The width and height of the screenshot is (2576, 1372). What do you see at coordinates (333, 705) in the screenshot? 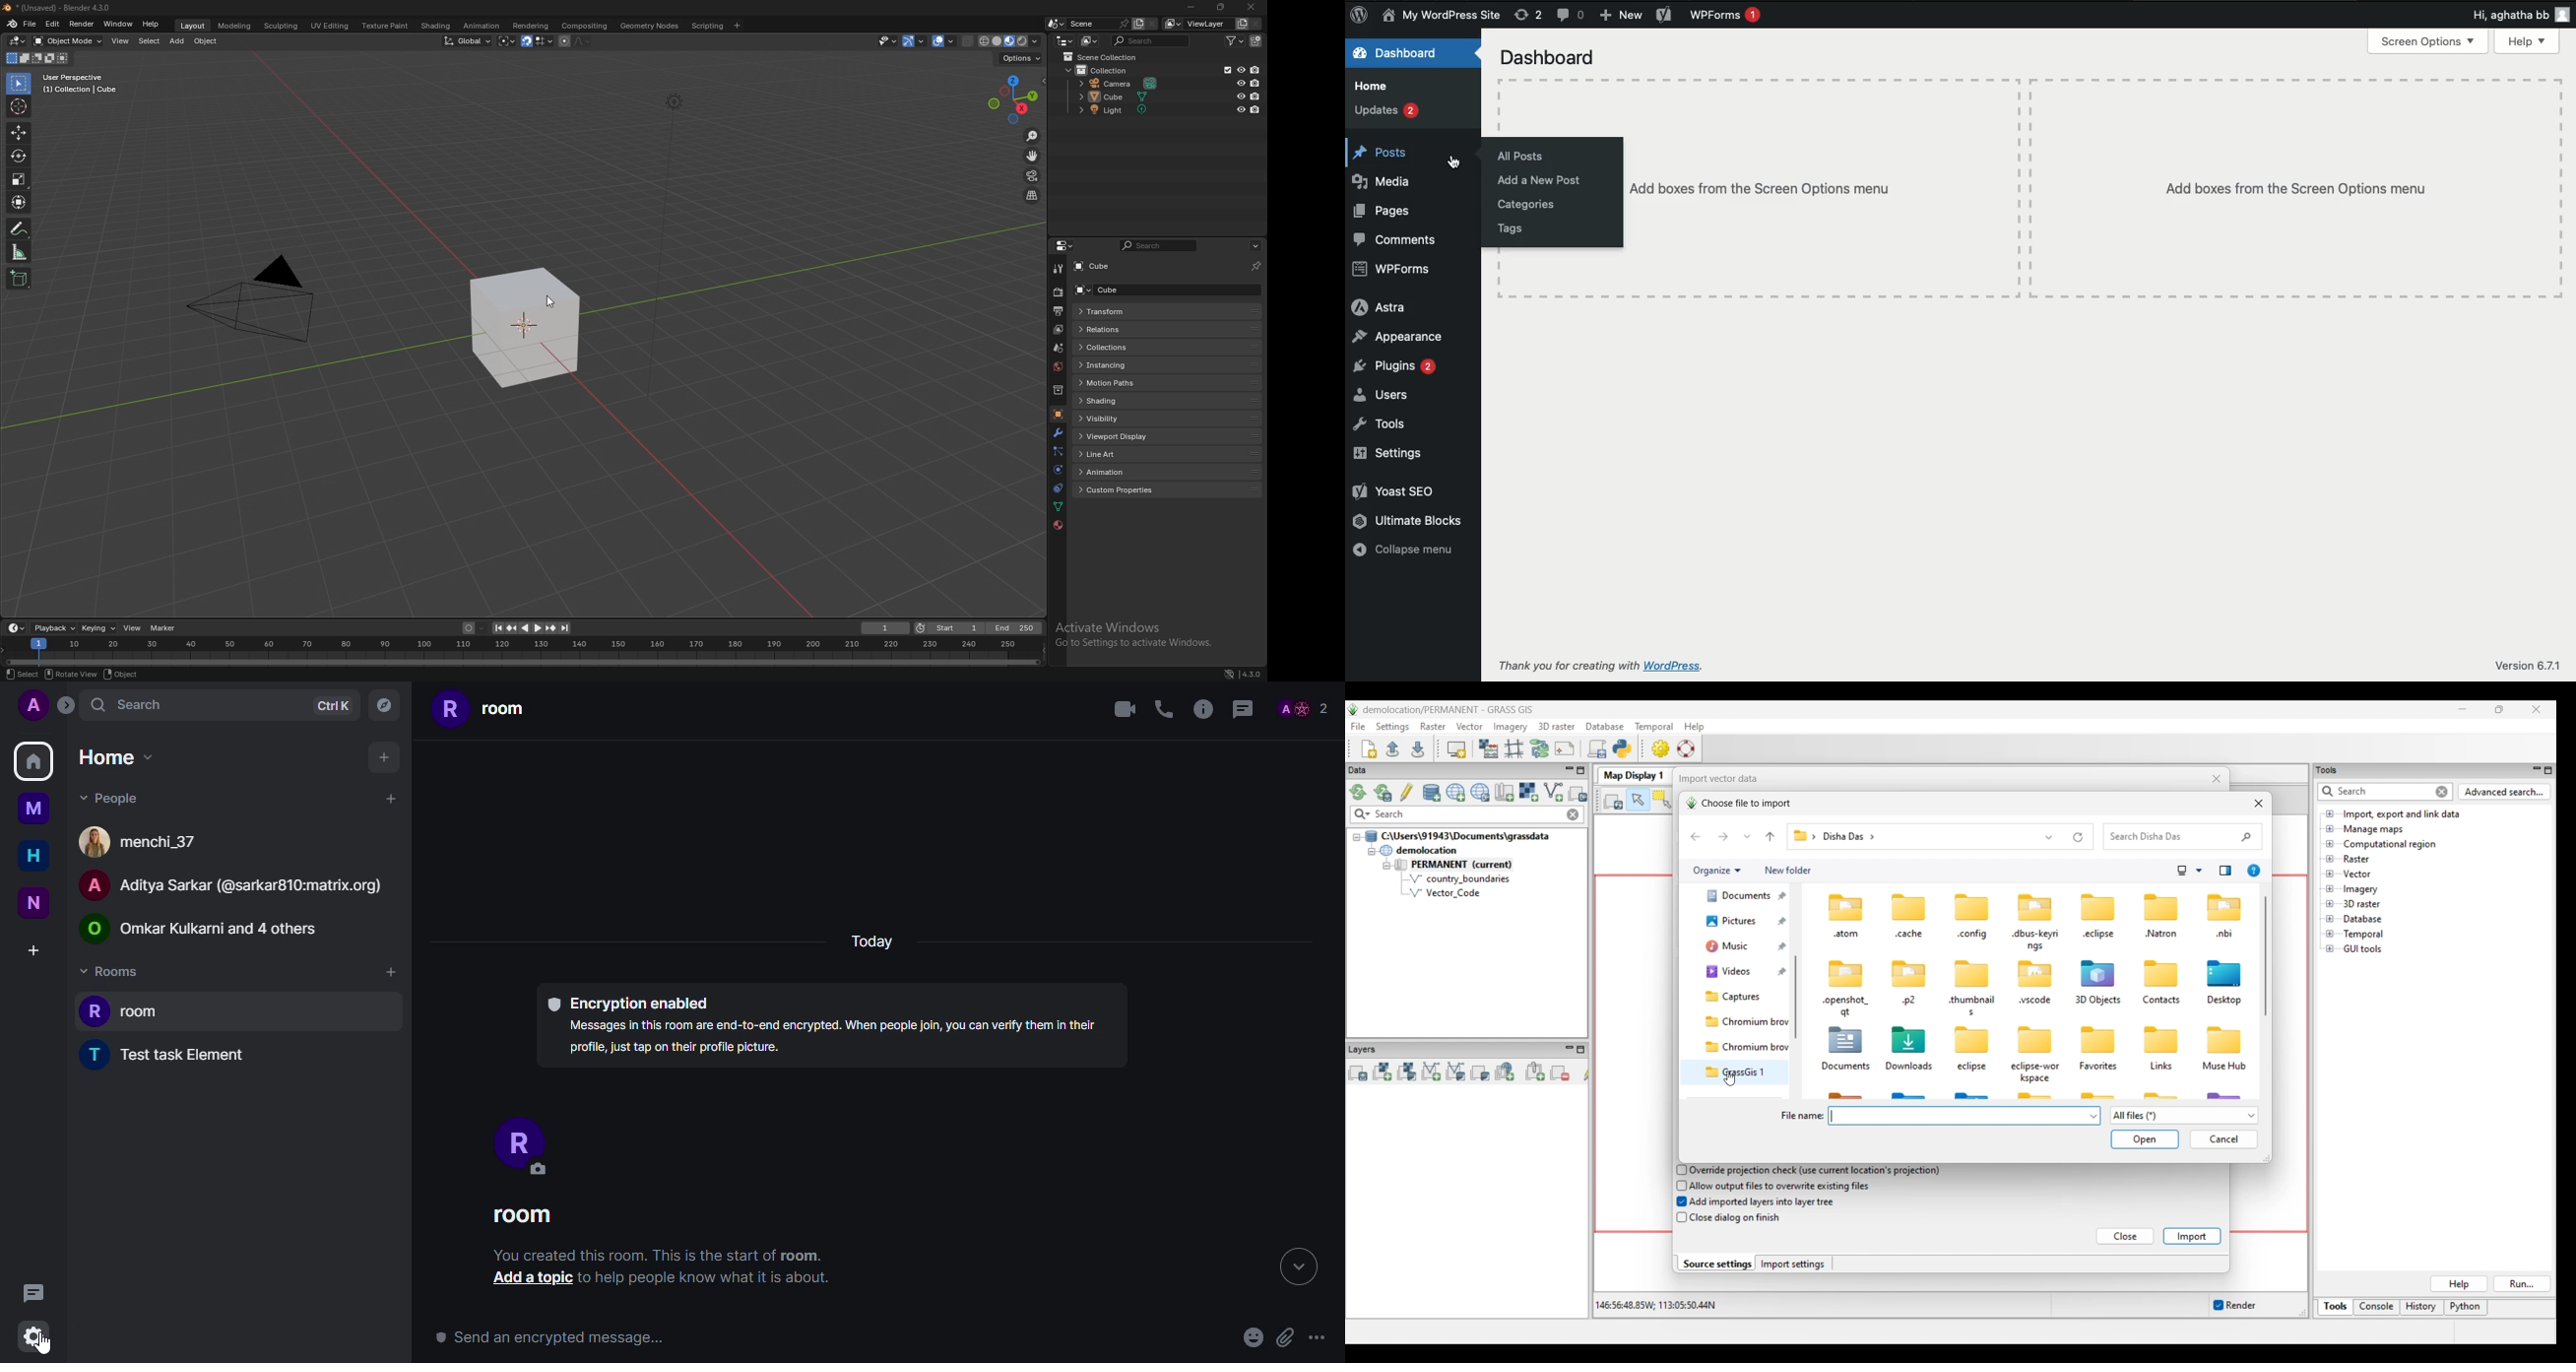
I see `ctrlK` at bounding box center [333, 705].